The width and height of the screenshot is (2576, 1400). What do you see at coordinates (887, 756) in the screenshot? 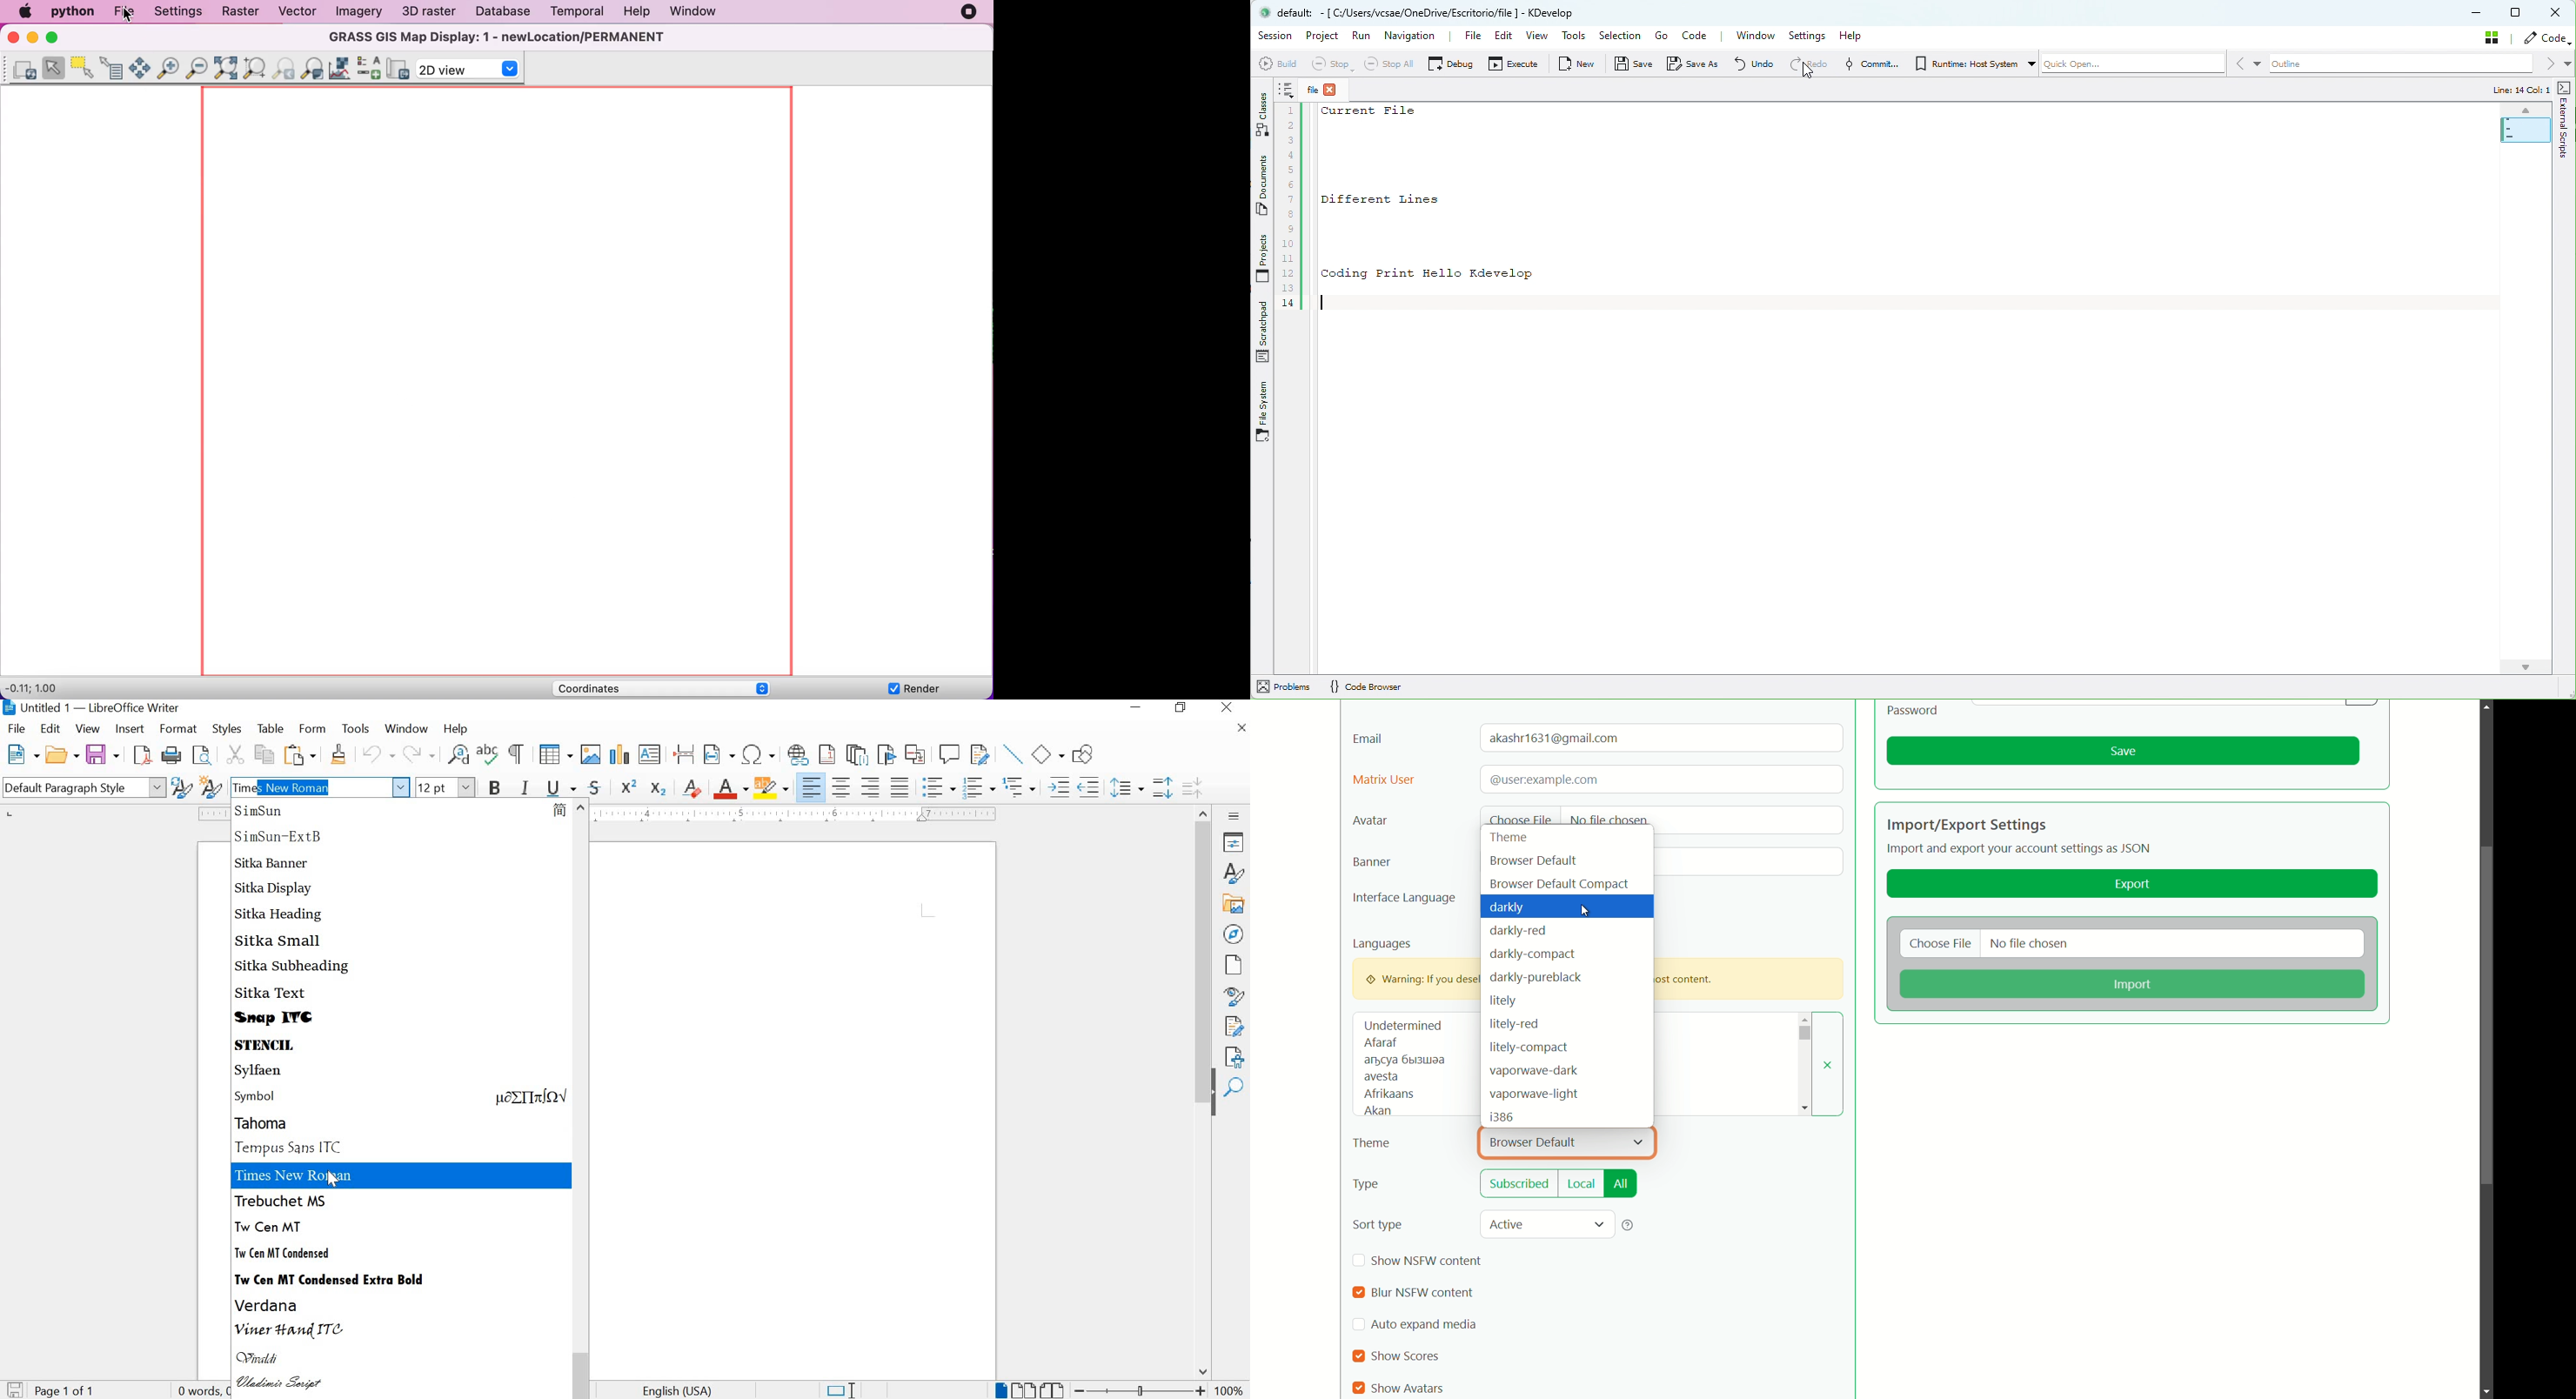
I see `INSERT BOOKMARK` at bounding box center [887, 756].